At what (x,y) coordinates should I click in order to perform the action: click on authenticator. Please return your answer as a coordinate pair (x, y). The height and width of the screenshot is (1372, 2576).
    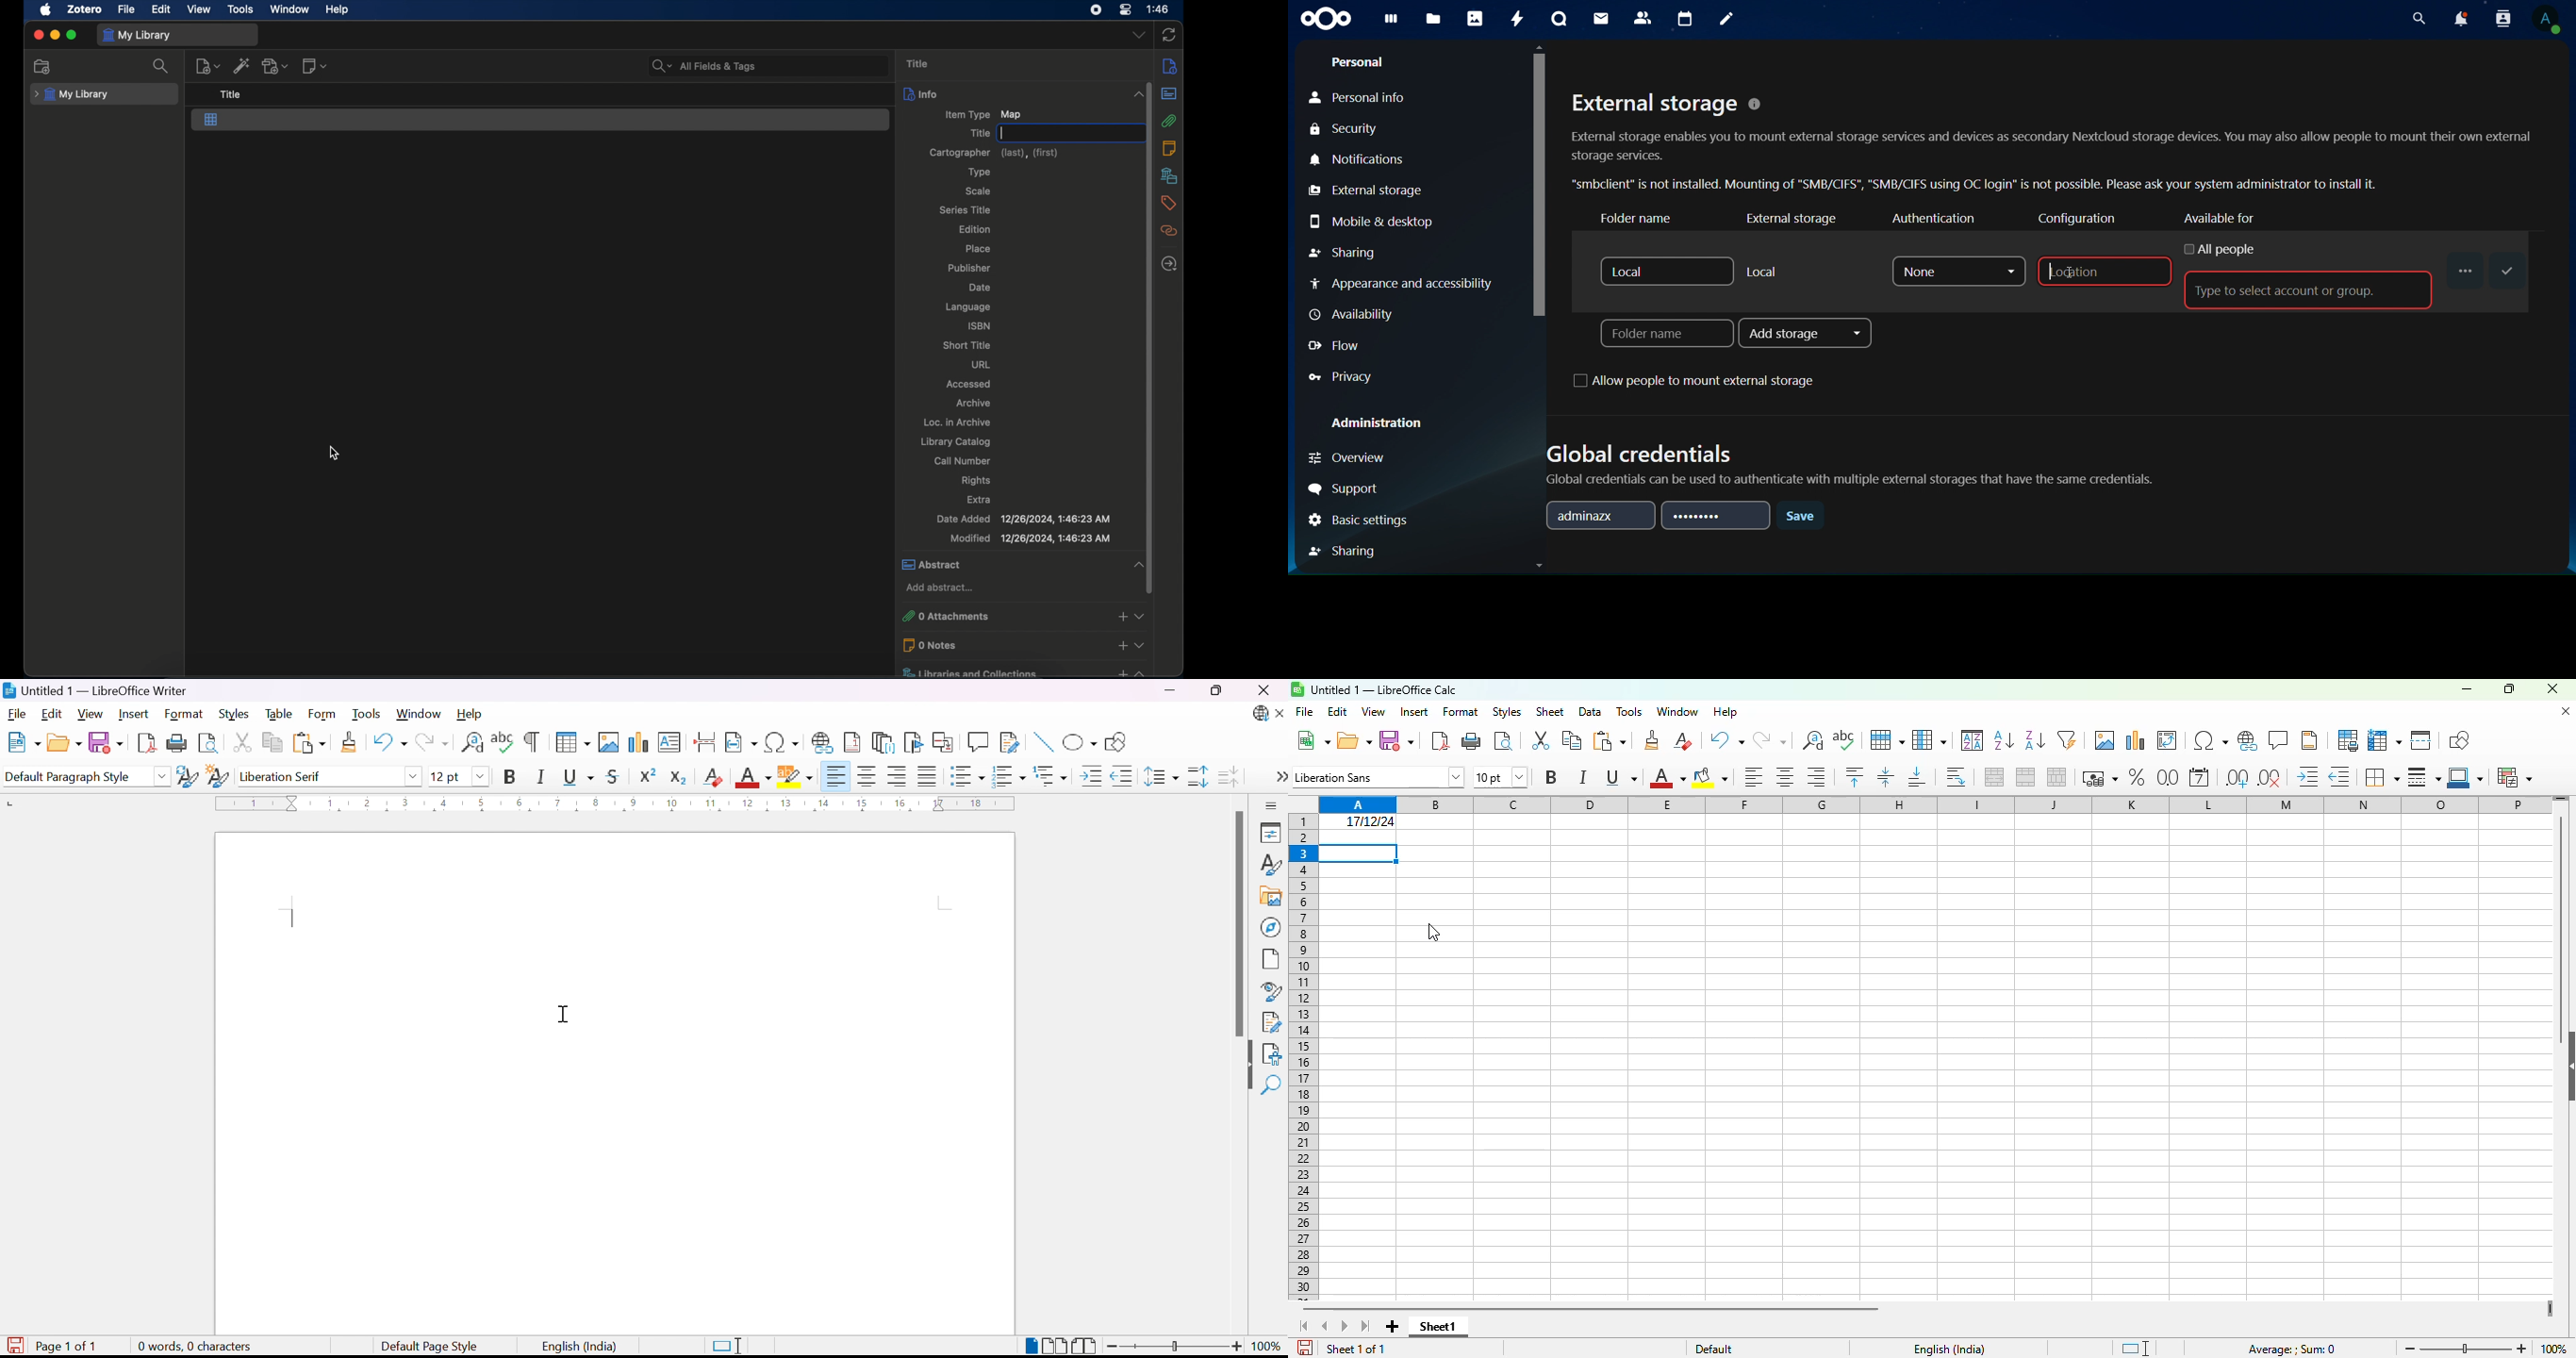
    Looking at the image, I should click on (1933, 219).